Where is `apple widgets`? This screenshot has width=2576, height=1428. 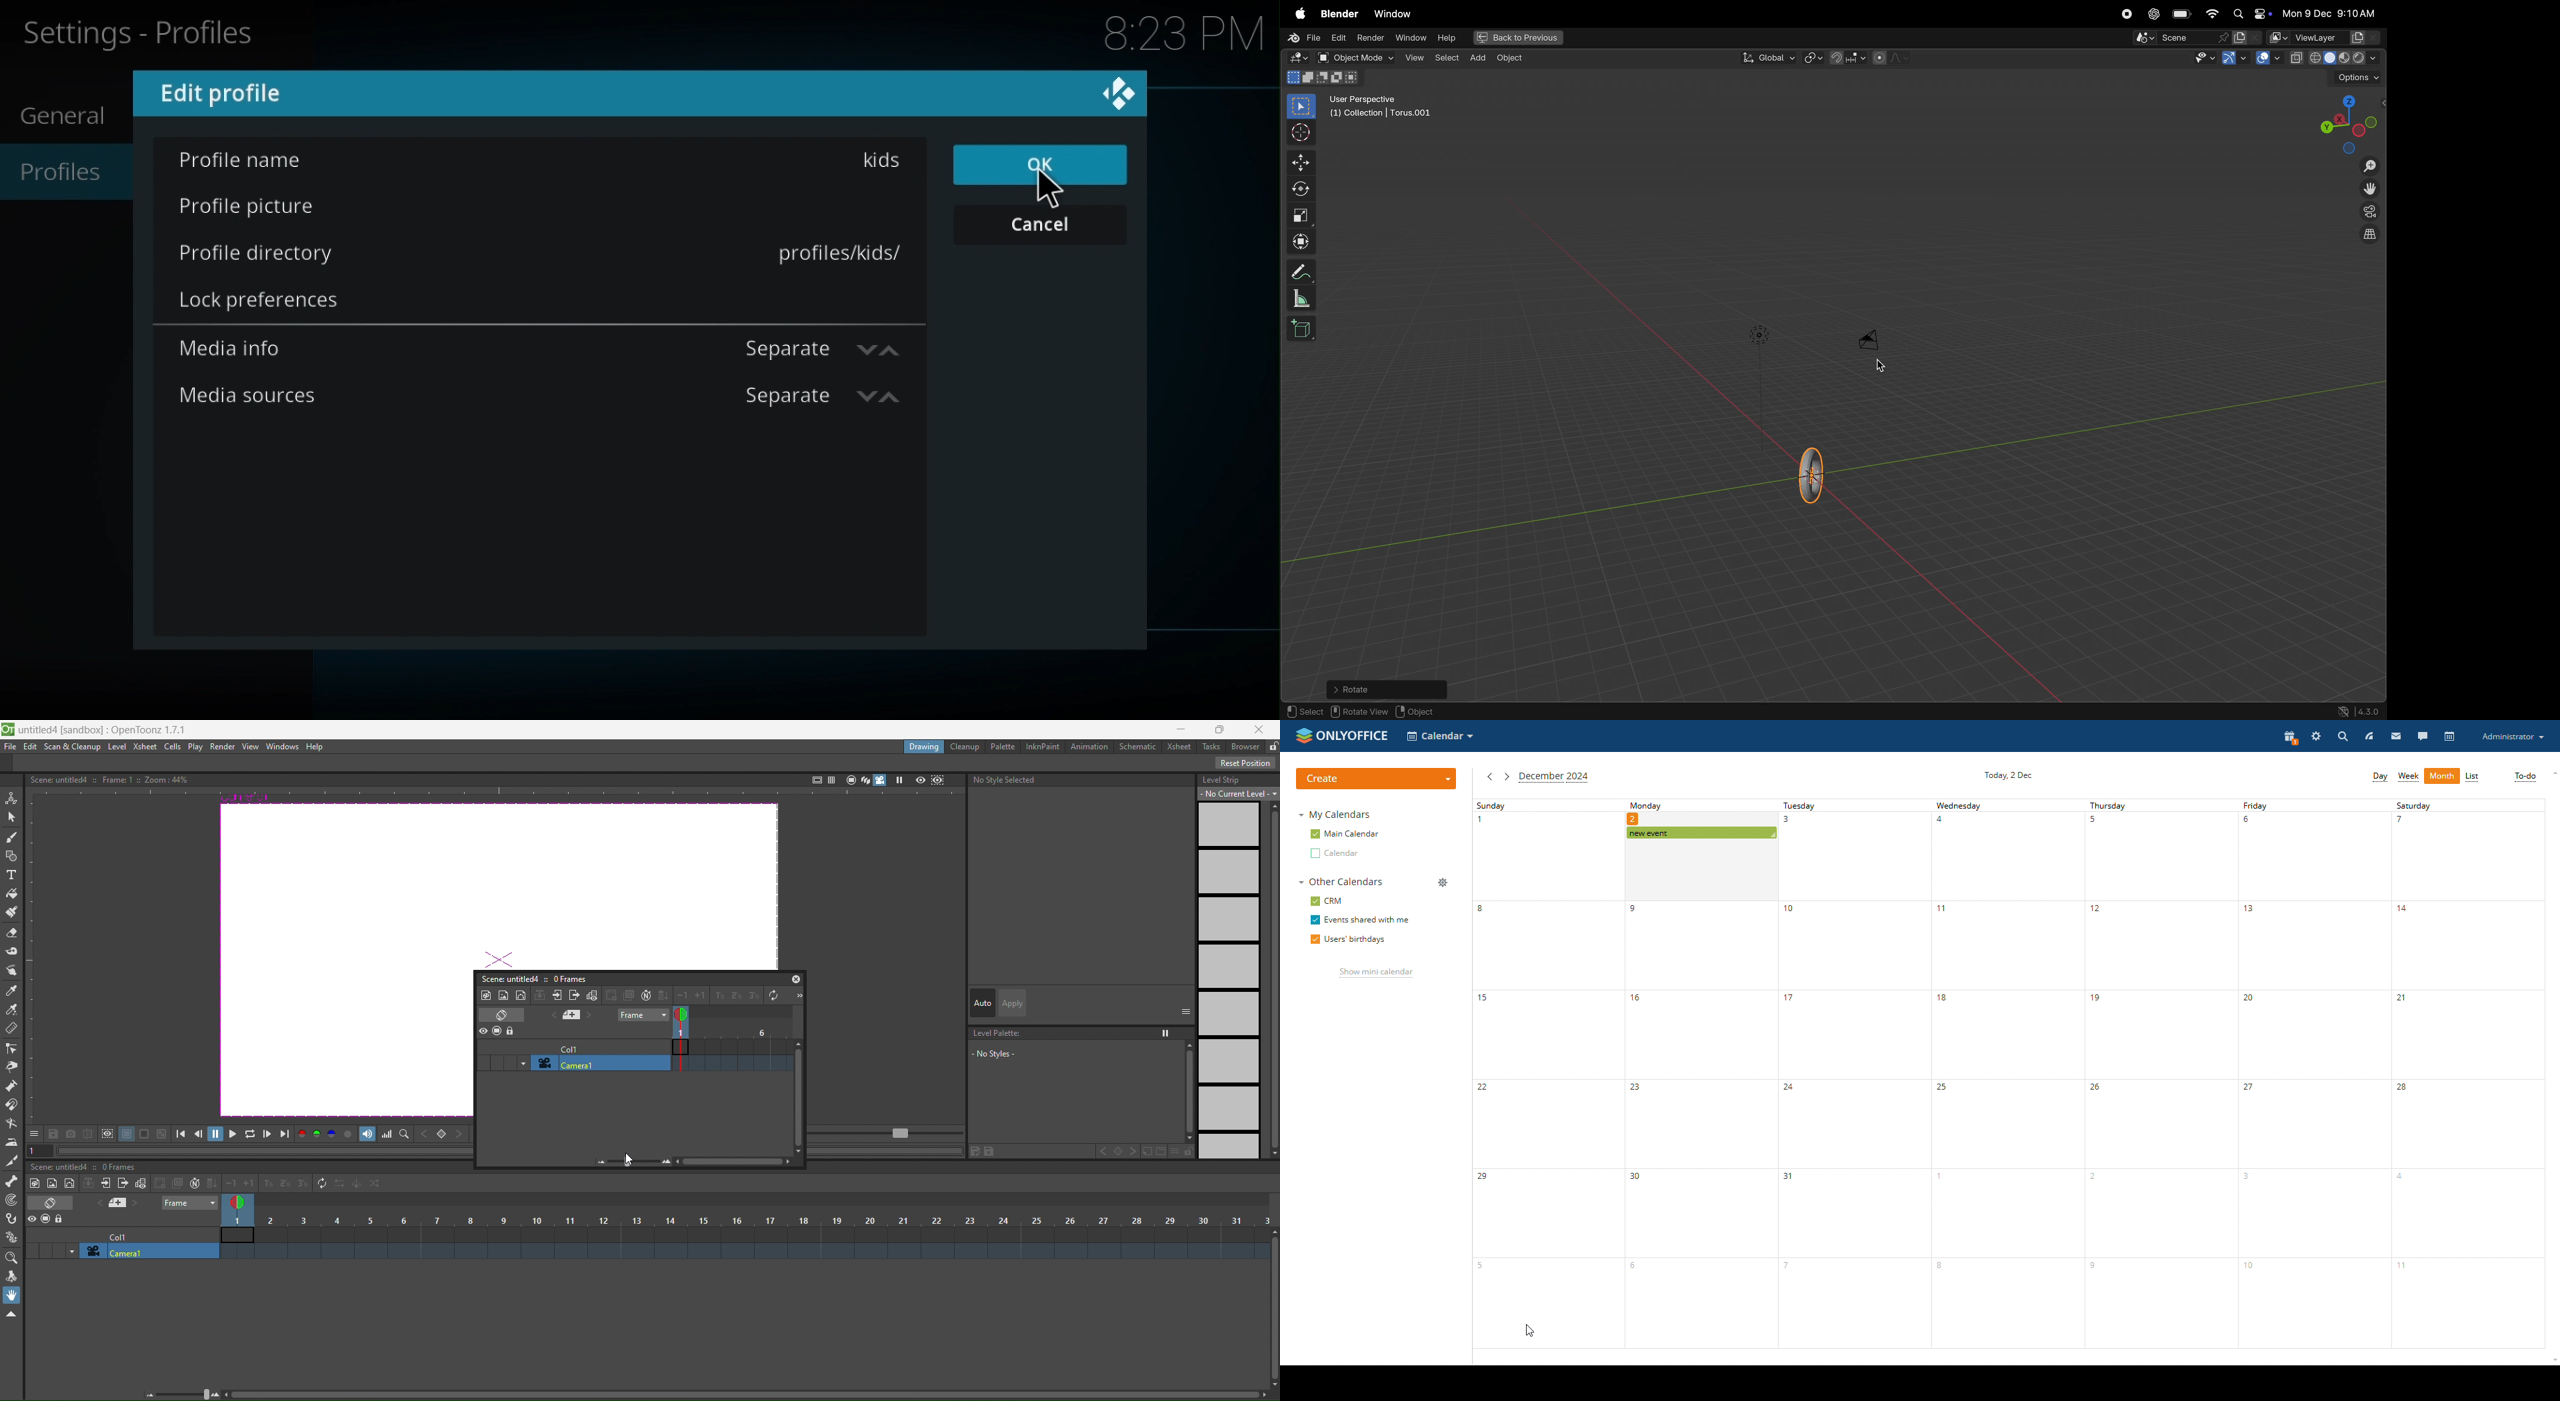
apple widgets is located at coordinates (2250, 14).